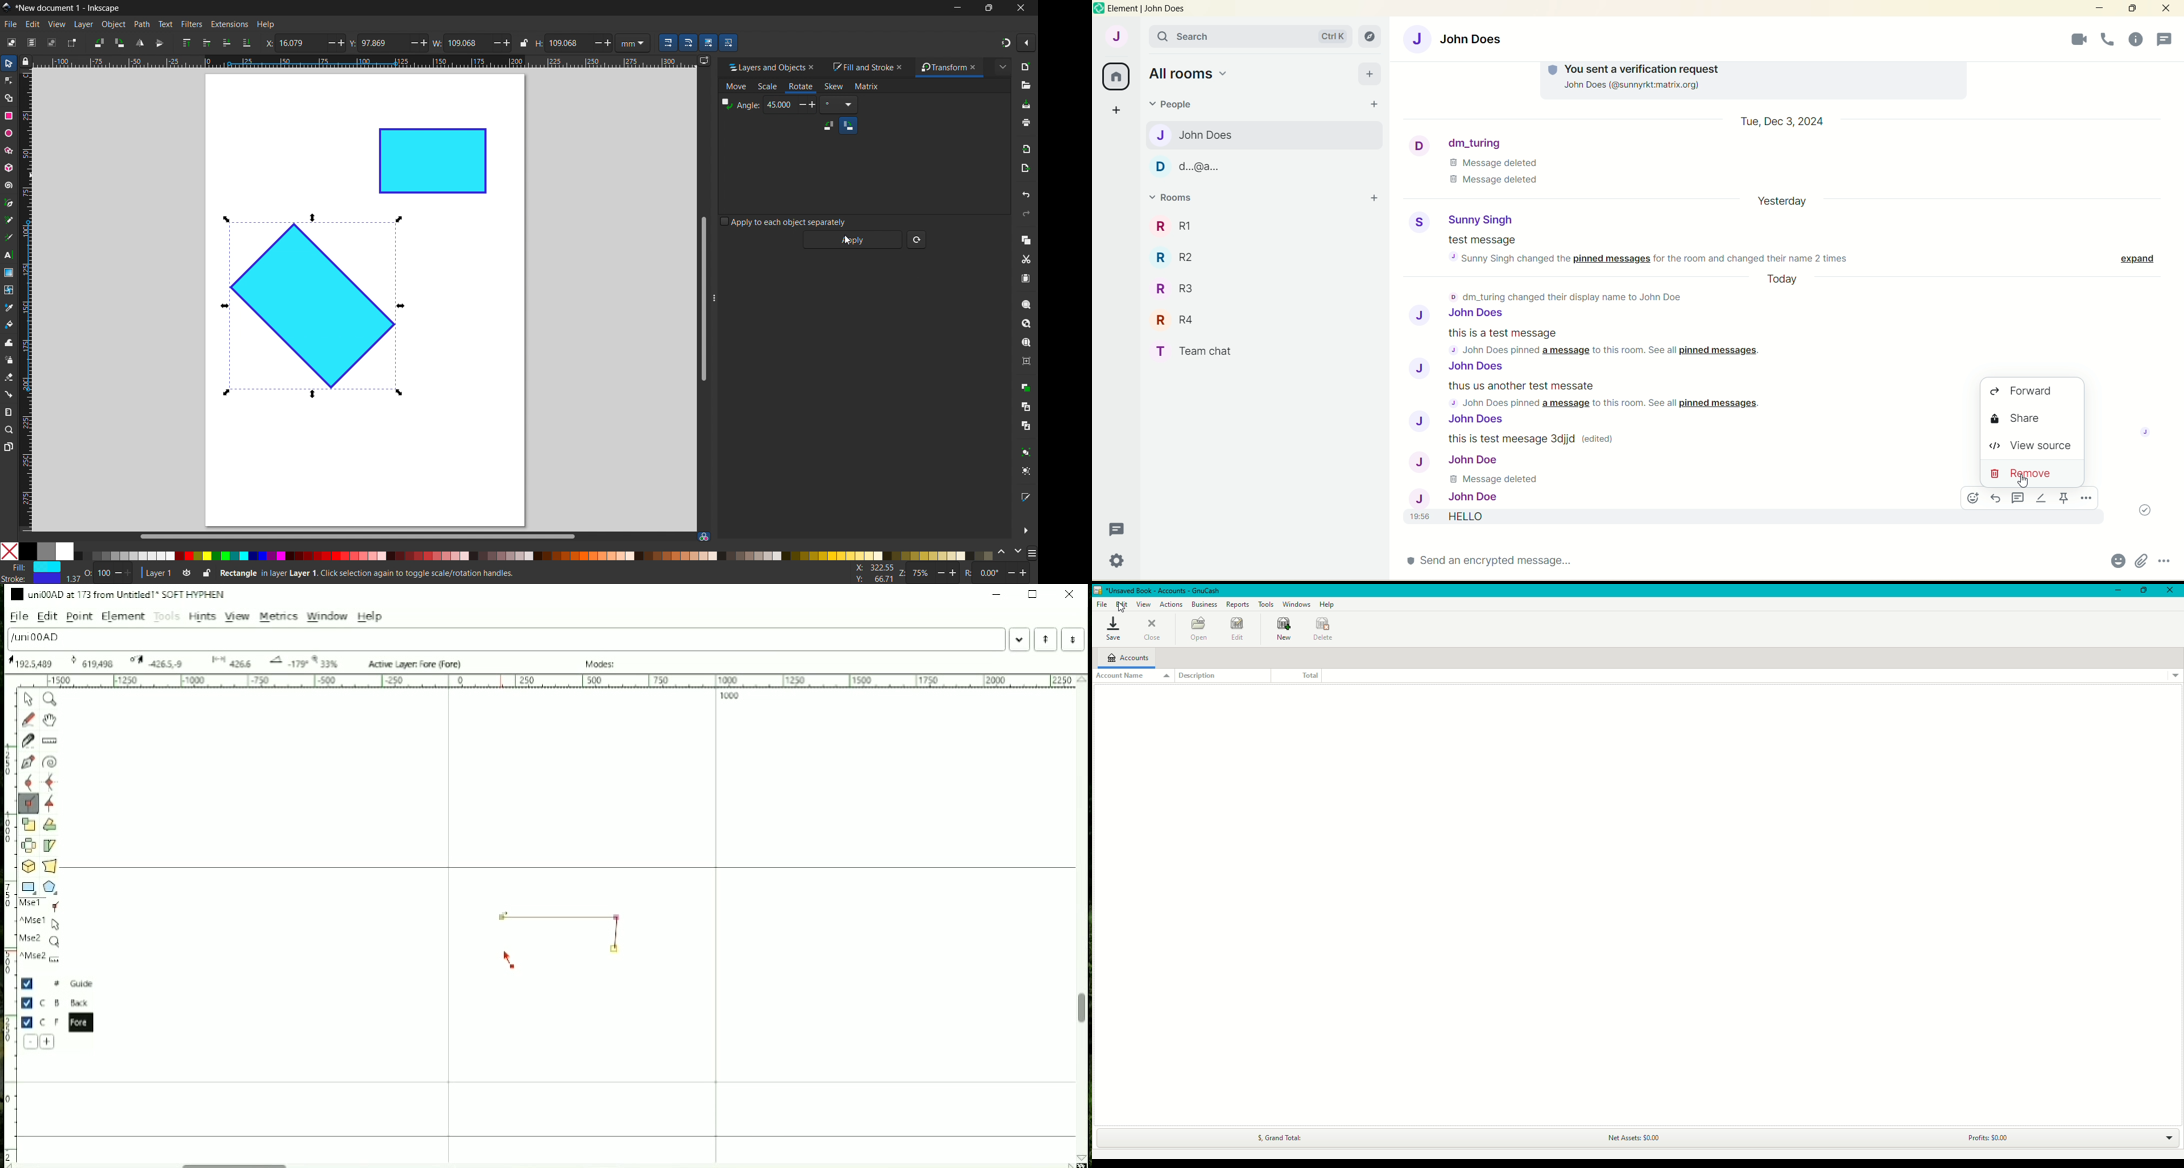 The image size is (2184, 1176). What do you see at coordinates (1238, 603) in the screenshot?
I see `Reports` at bounding box center [1238, 603].